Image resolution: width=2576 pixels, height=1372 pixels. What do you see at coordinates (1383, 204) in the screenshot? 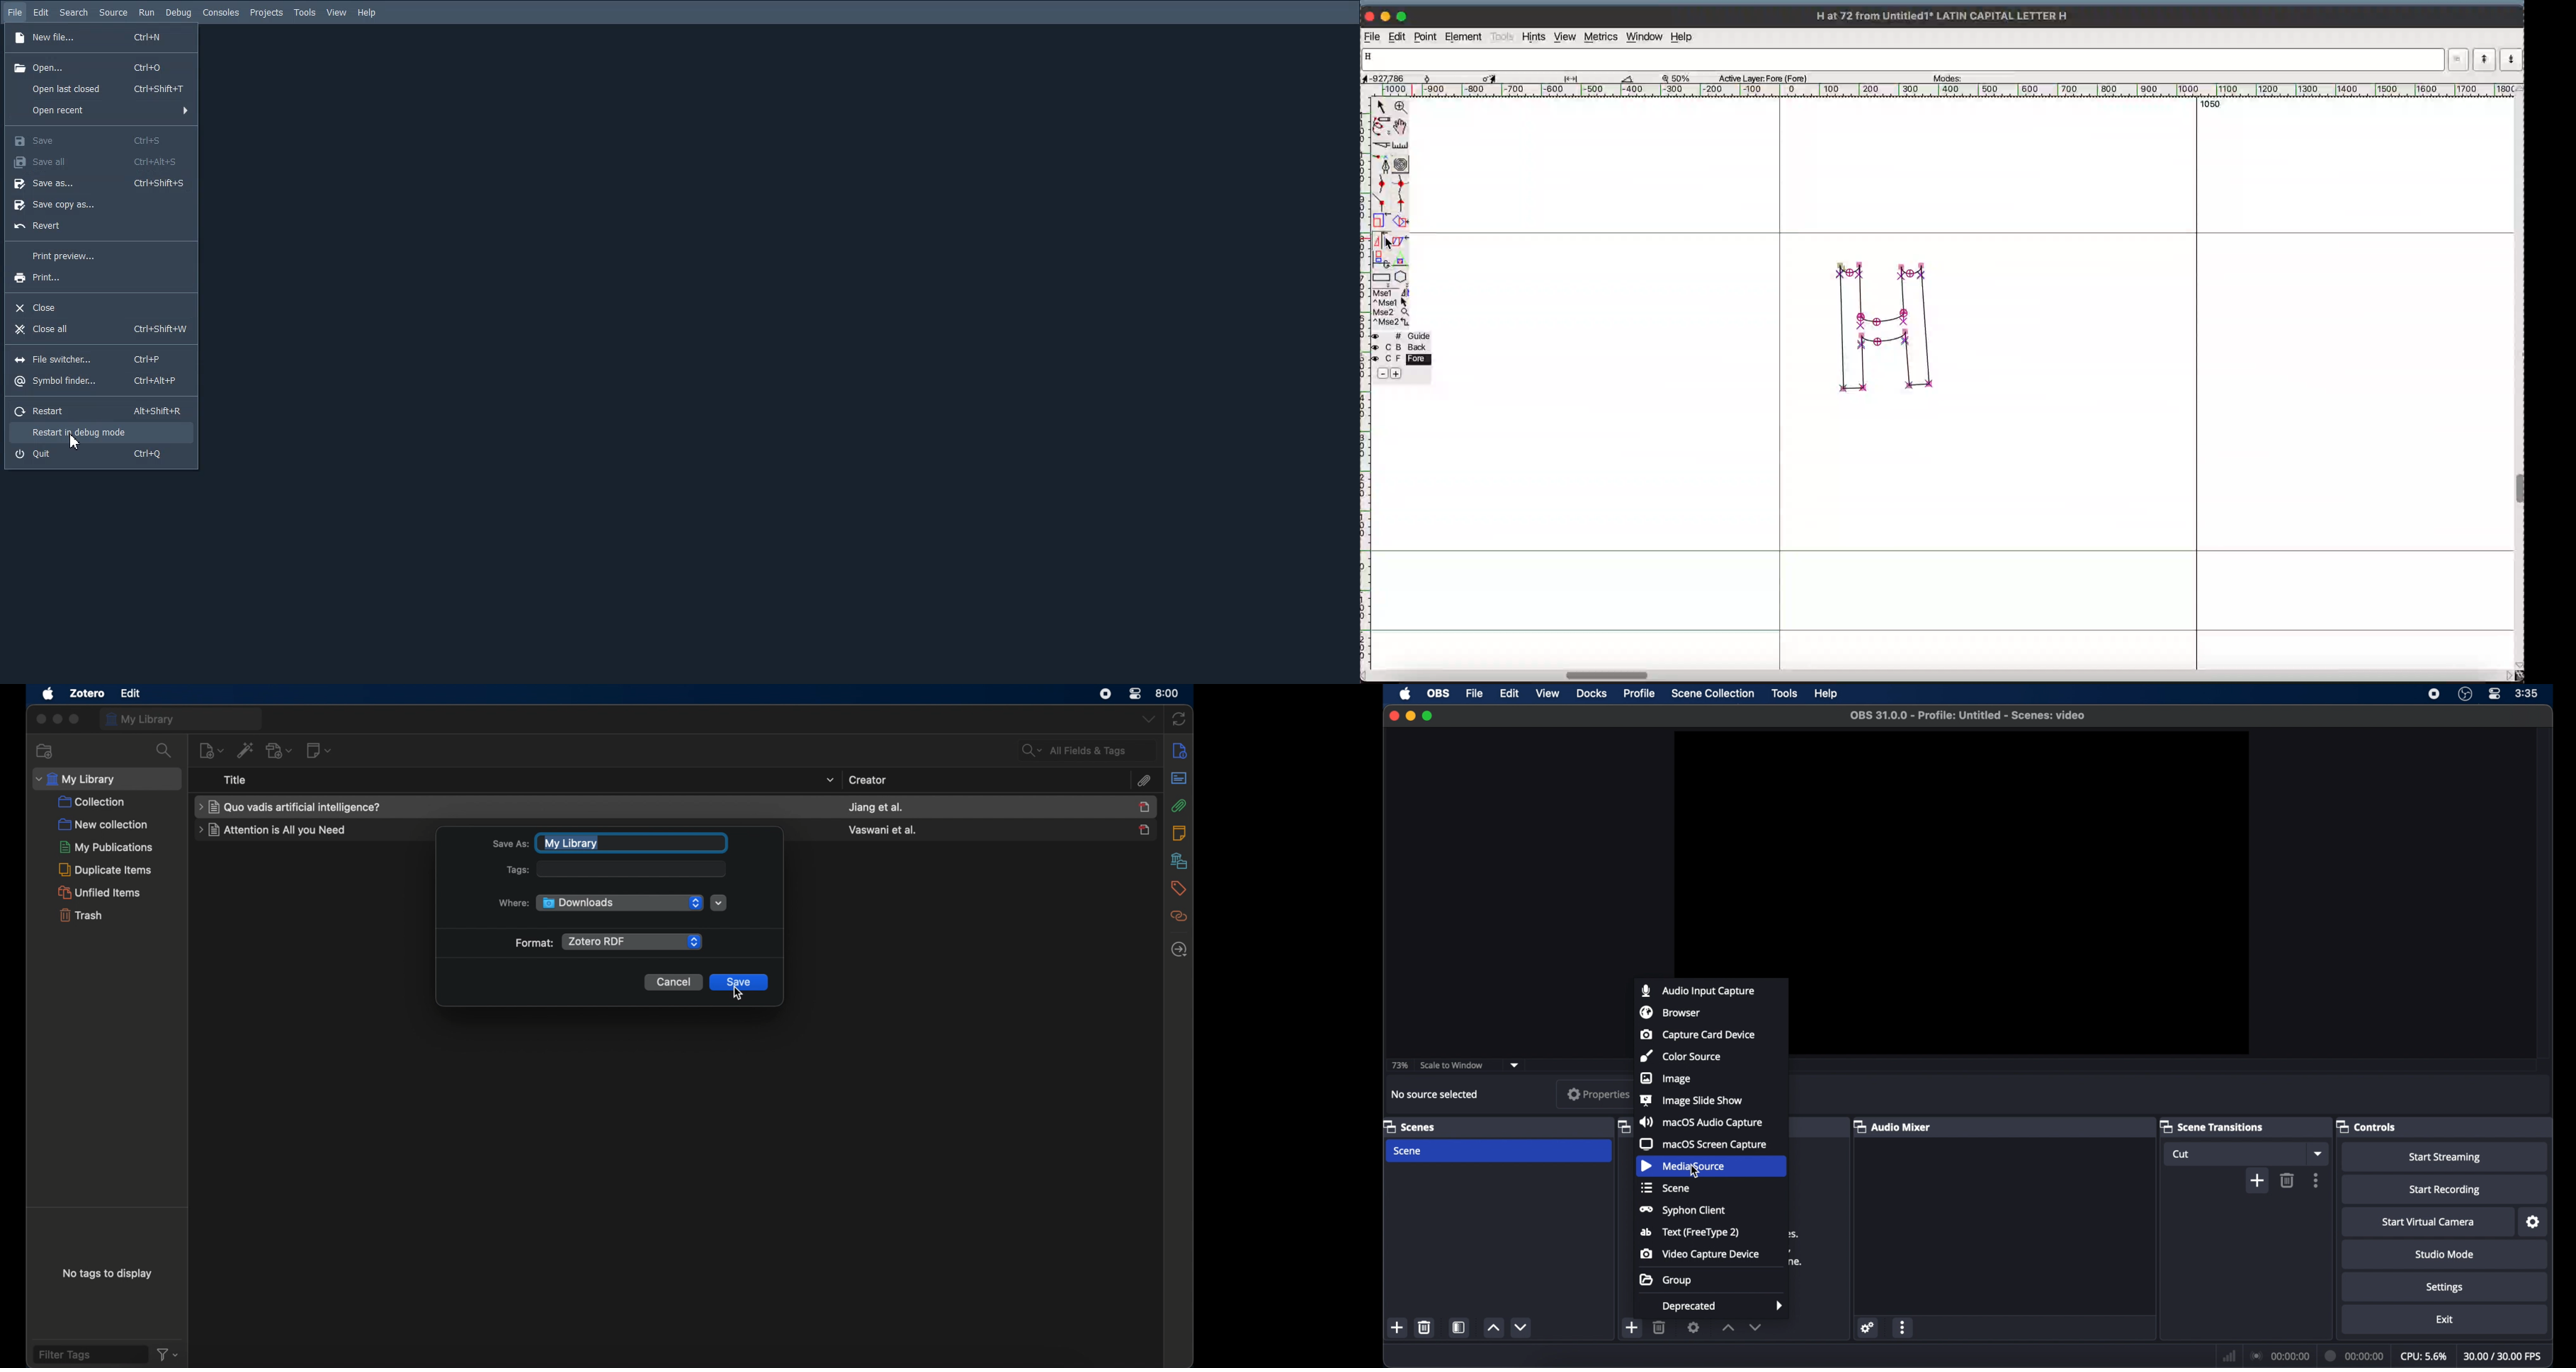
I see `corner` at bounding box center [1383, 204].